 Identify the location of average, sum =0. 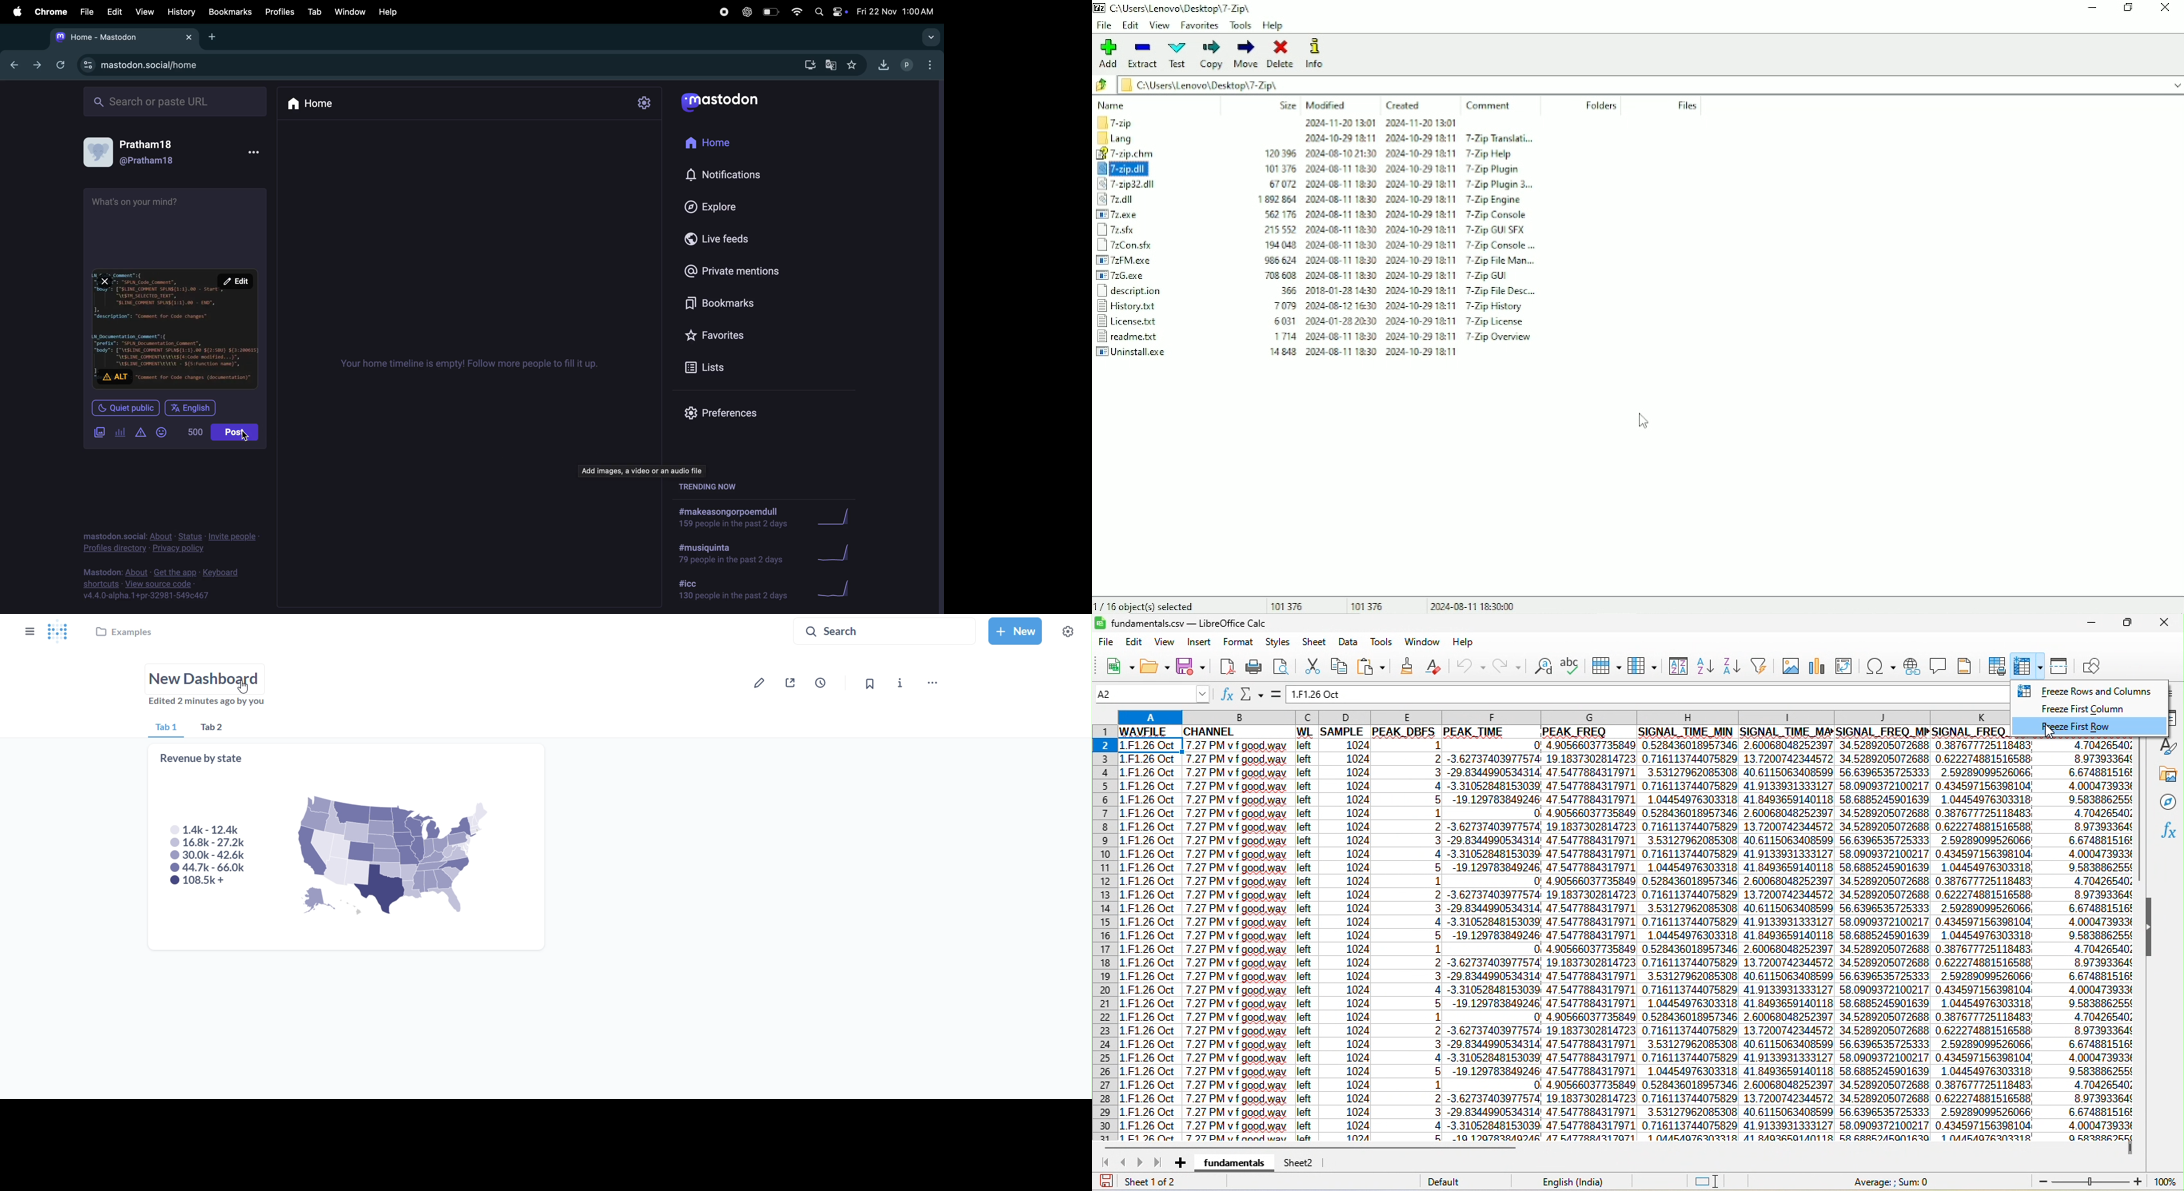
(1899, 1181).